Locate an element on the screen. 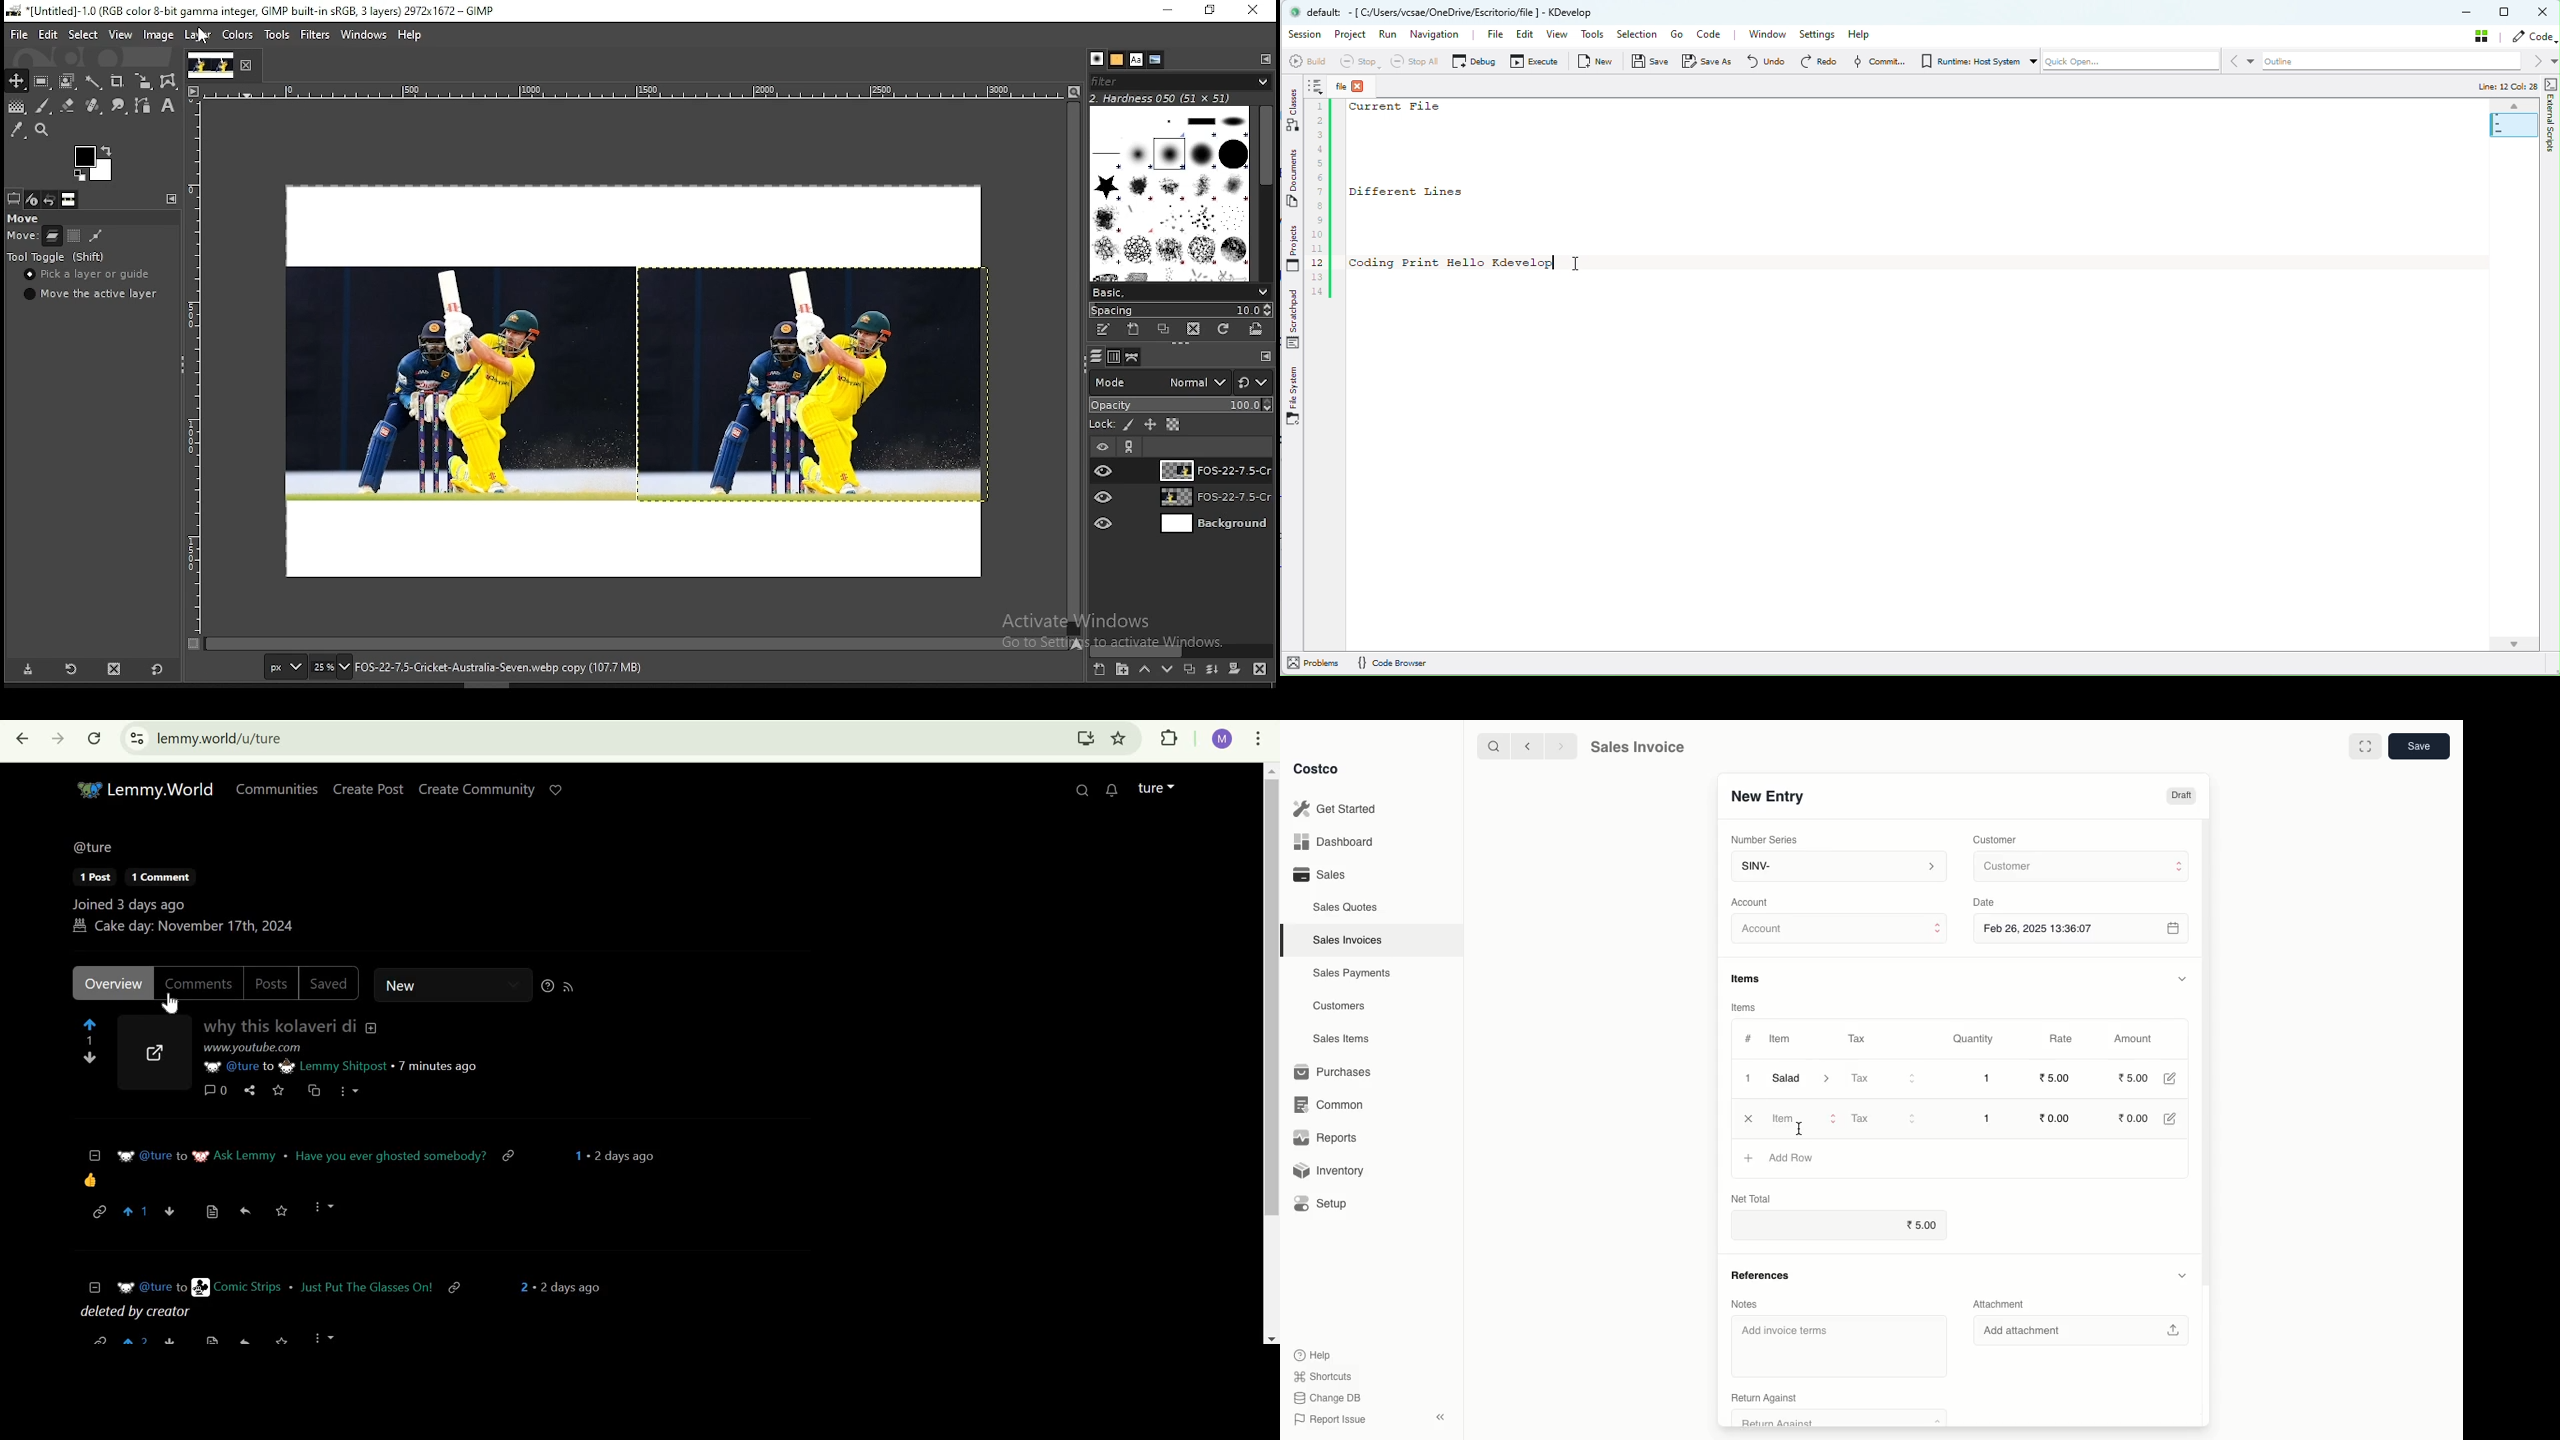  share is located at coordinates (251, 1091).